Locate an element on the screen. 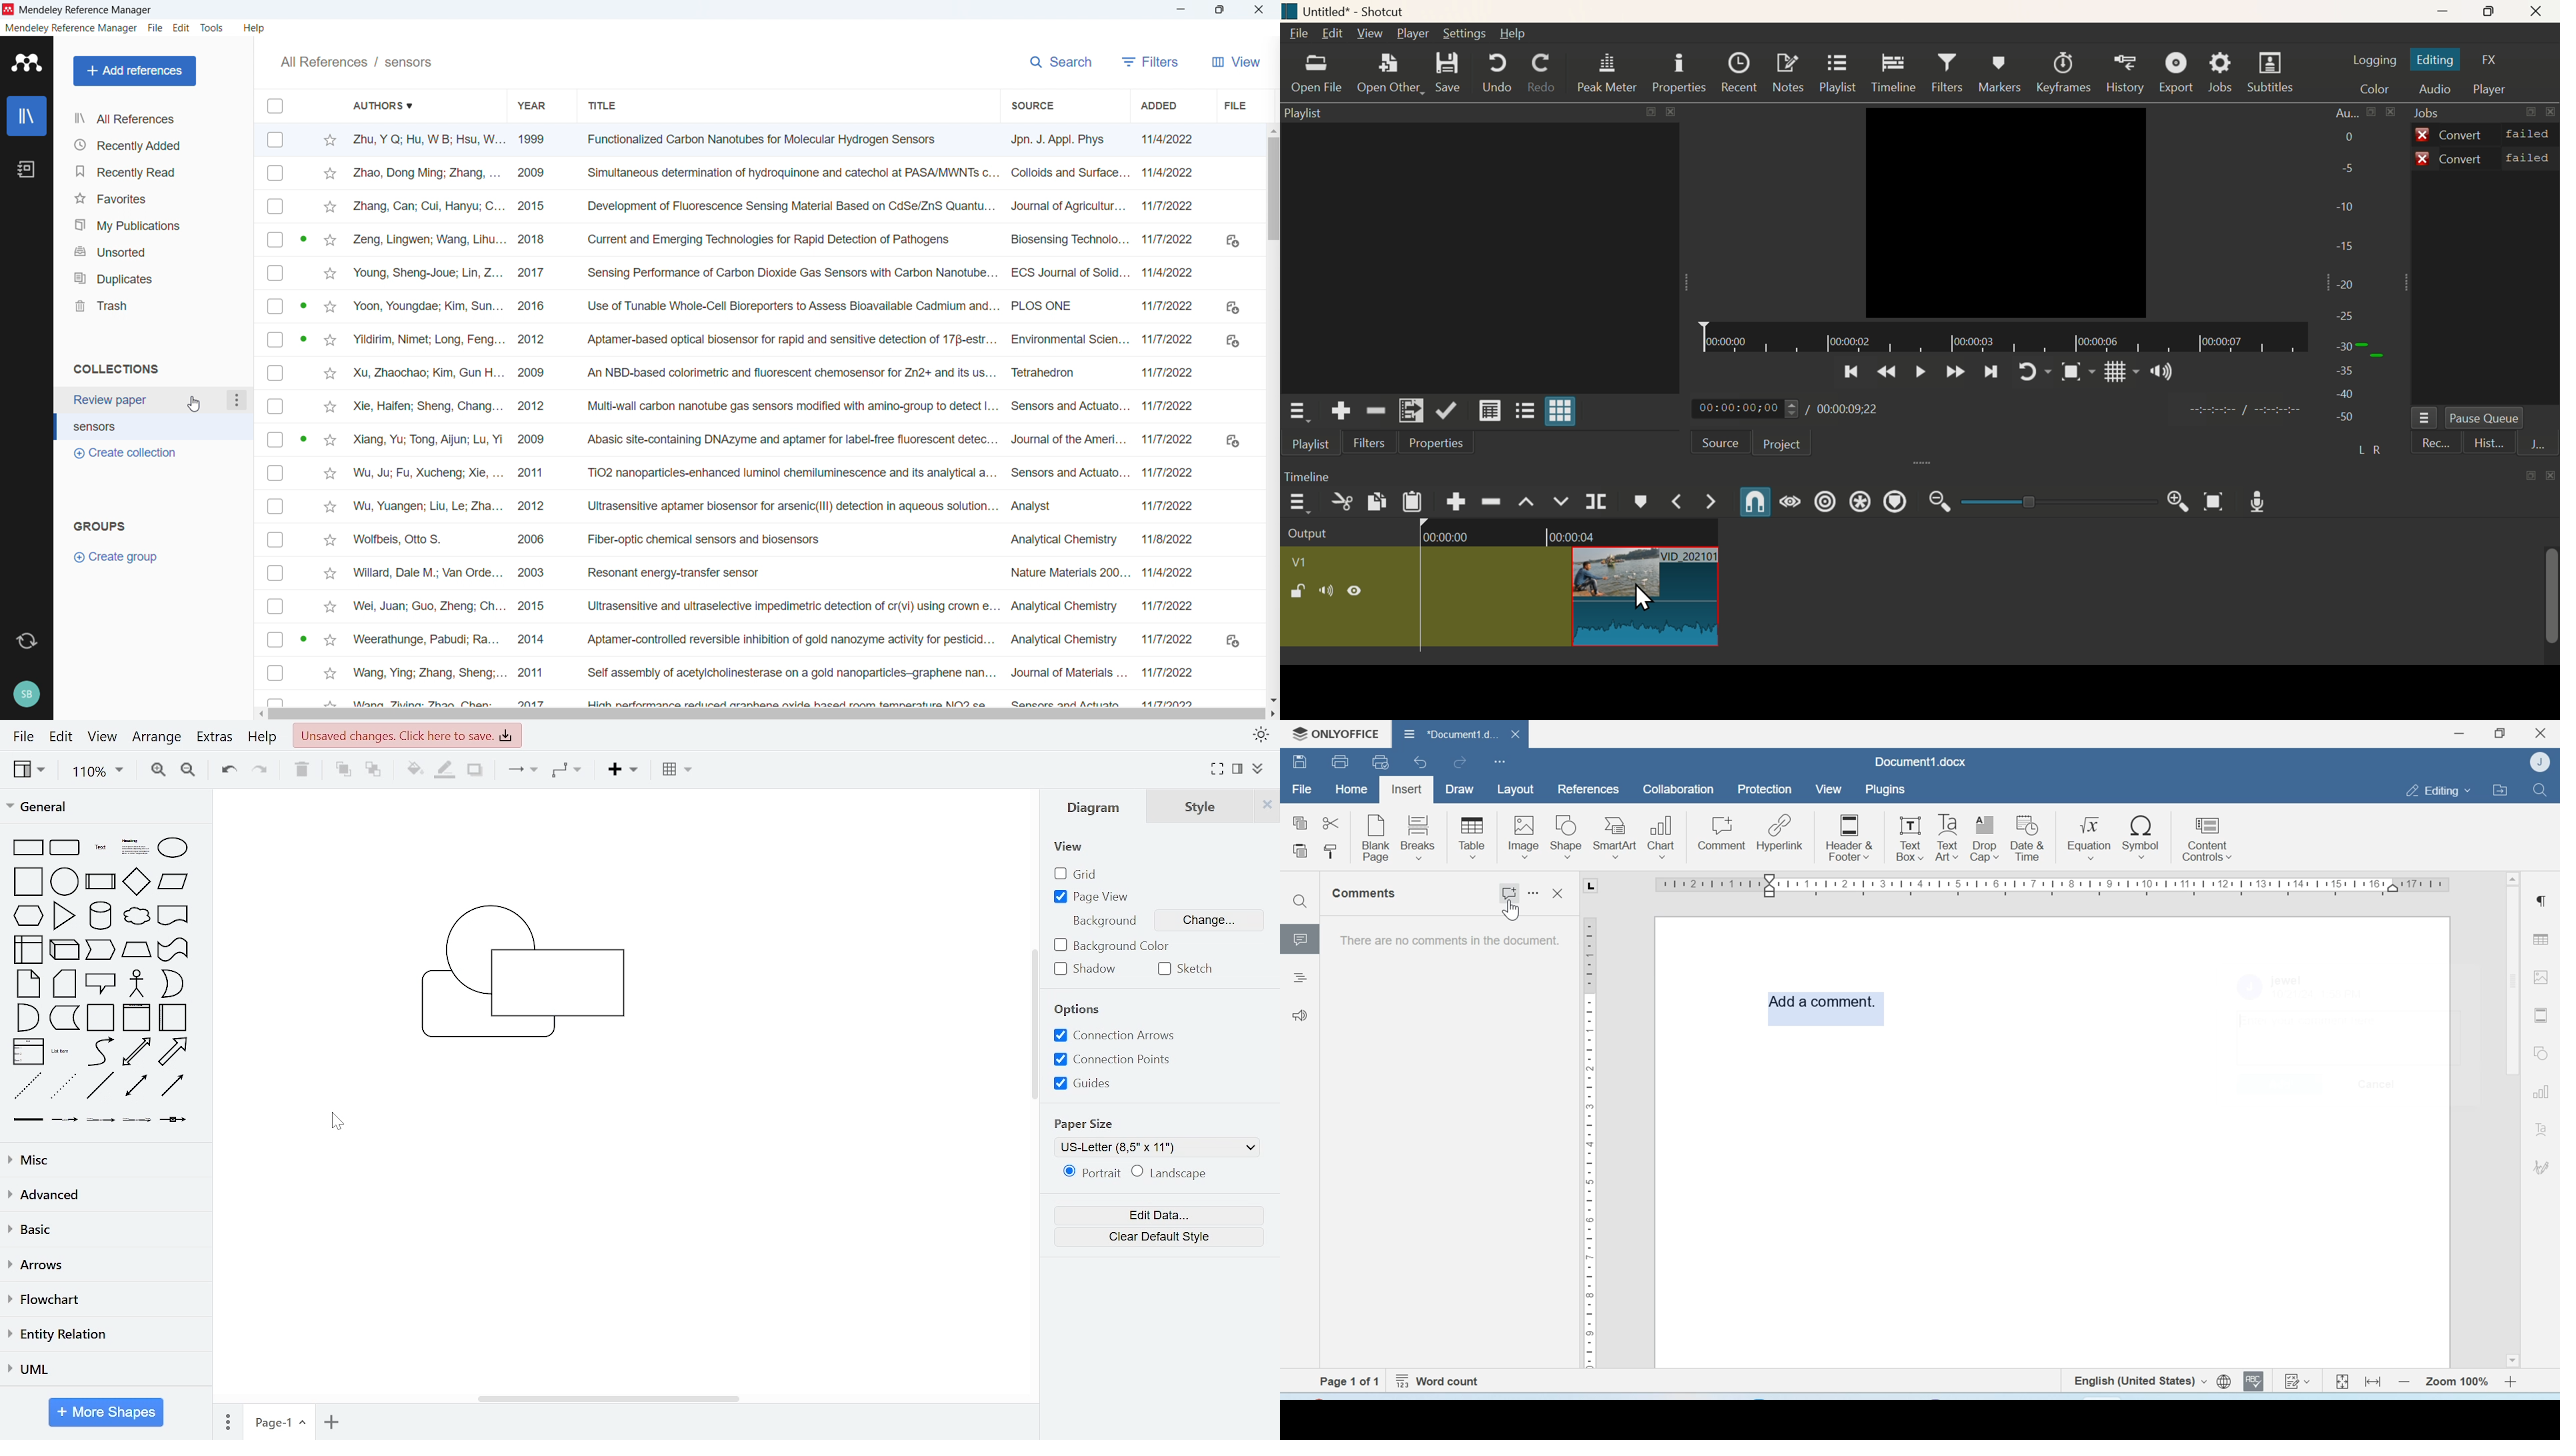 The image size is (2576, 1456). container is located at coordinates (101, 1018).